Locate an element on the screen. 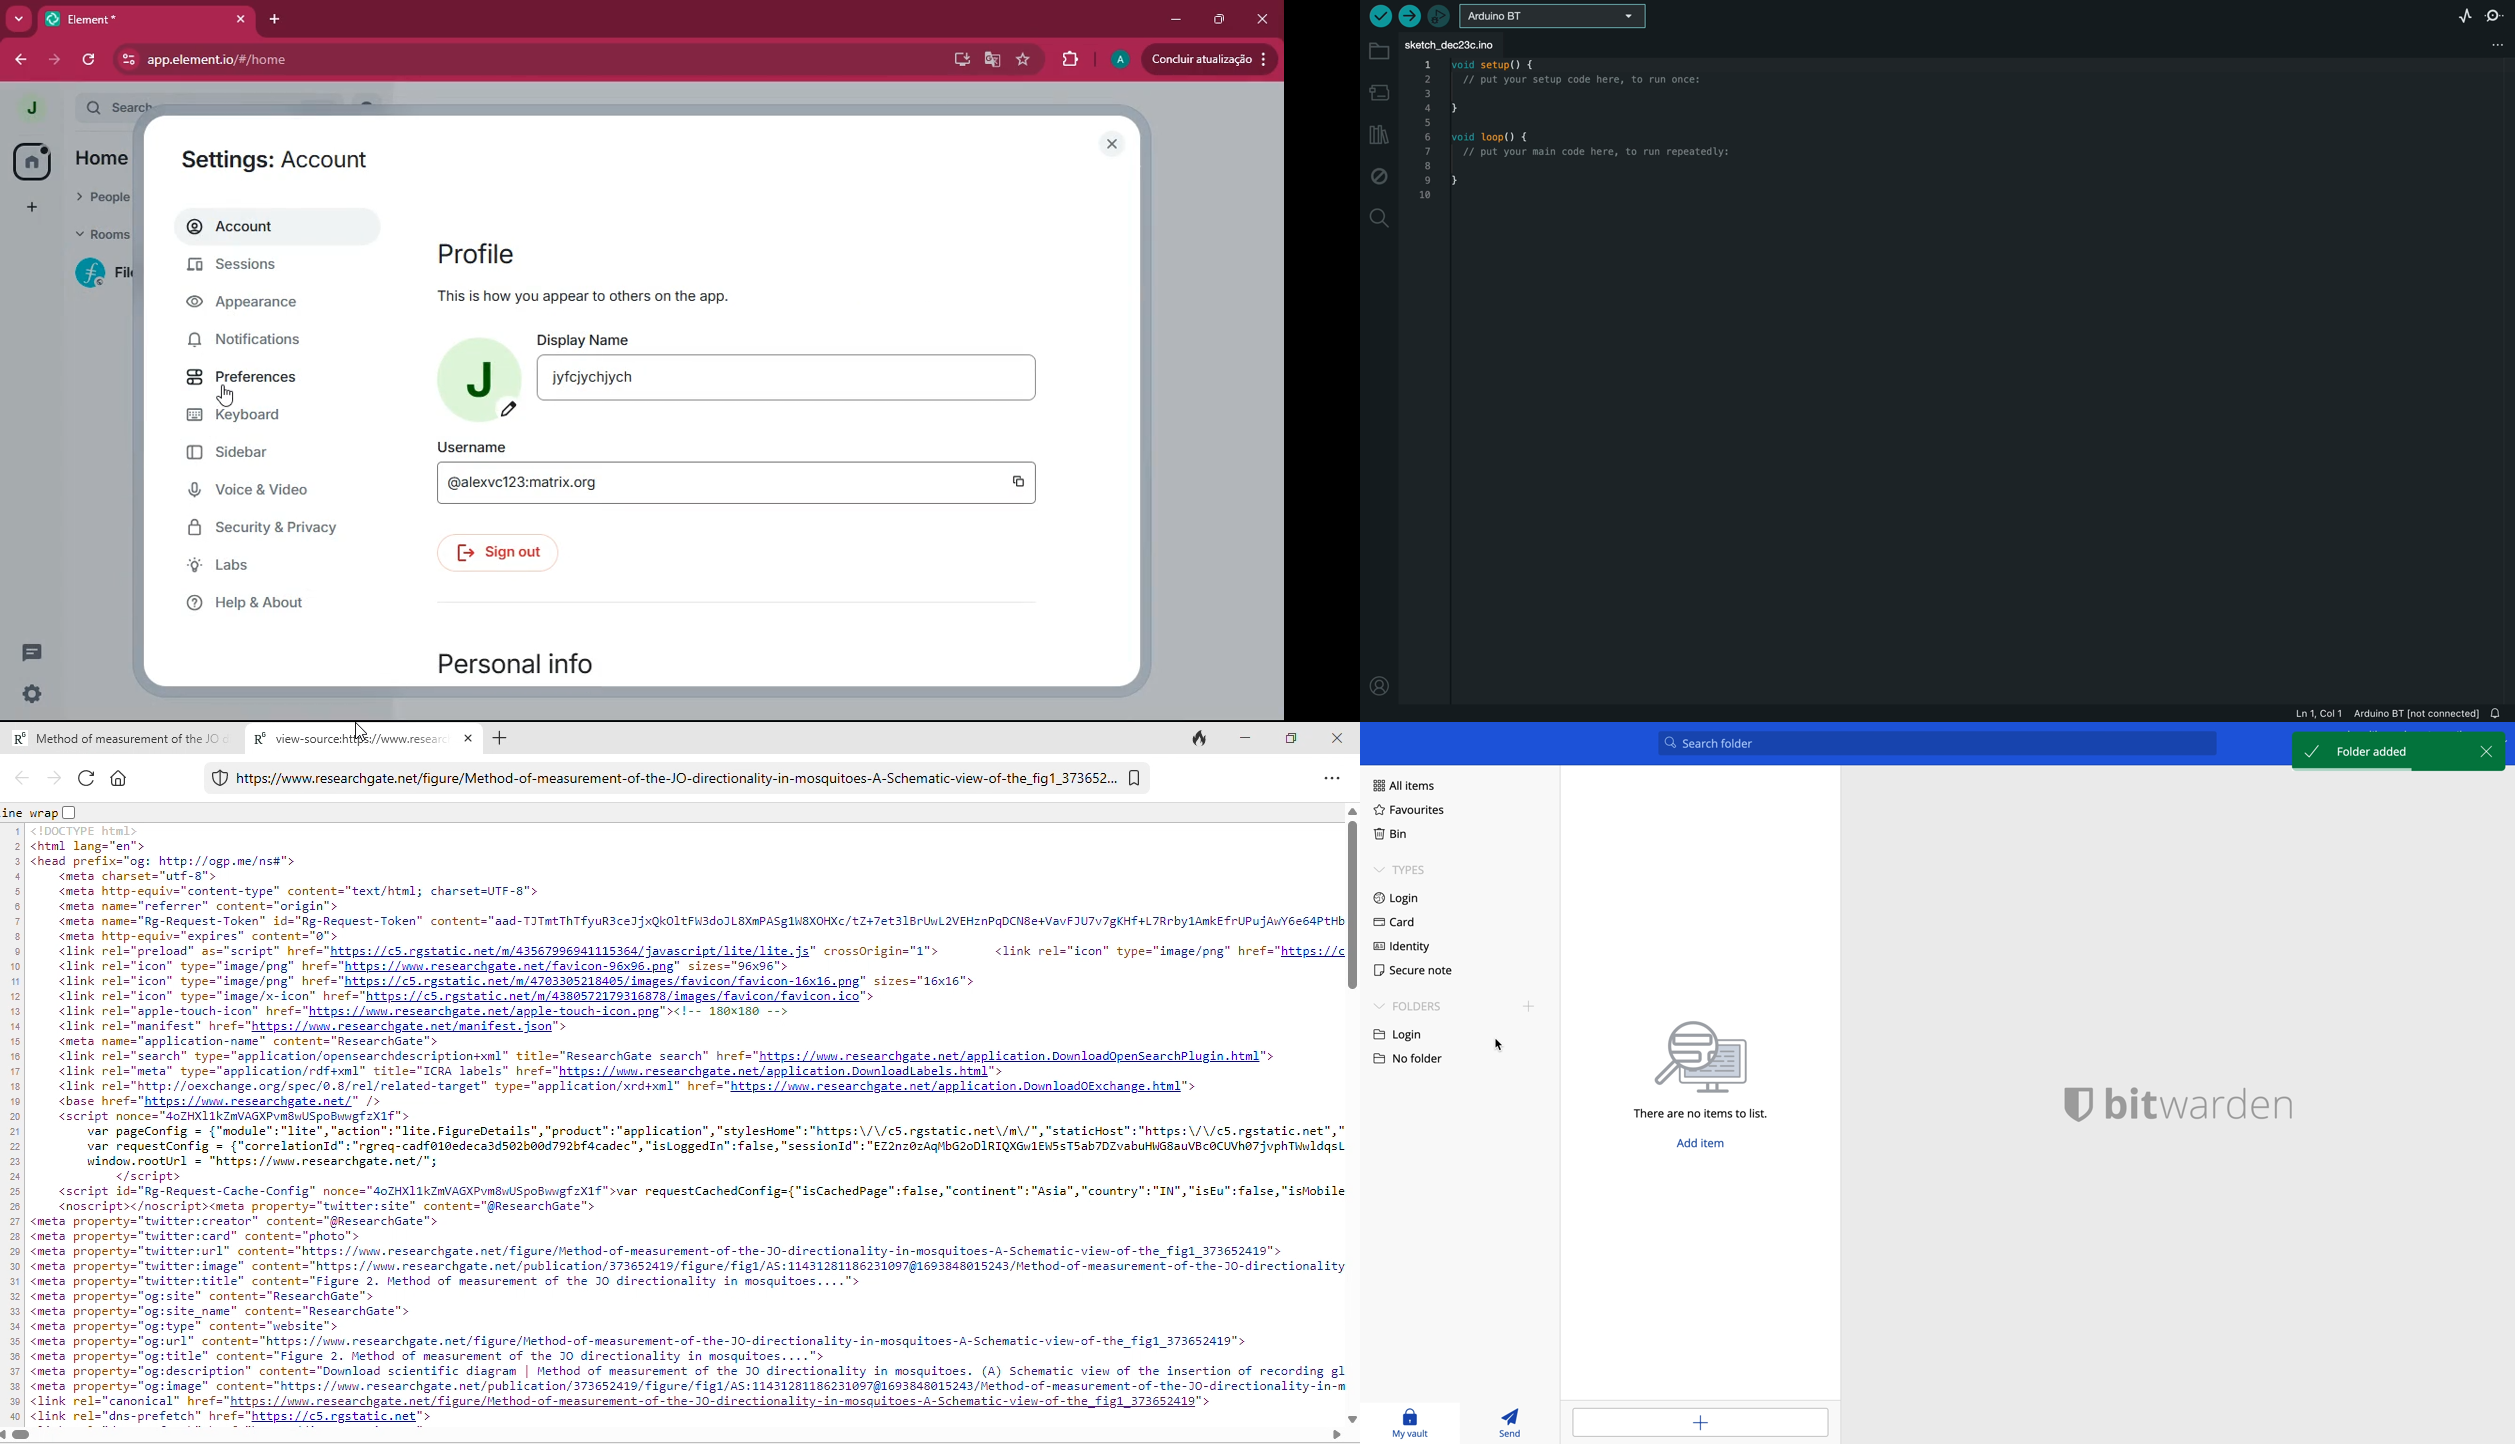 This screenshot has height=1456, width=2520. forward is located at coordinates (55, 780).